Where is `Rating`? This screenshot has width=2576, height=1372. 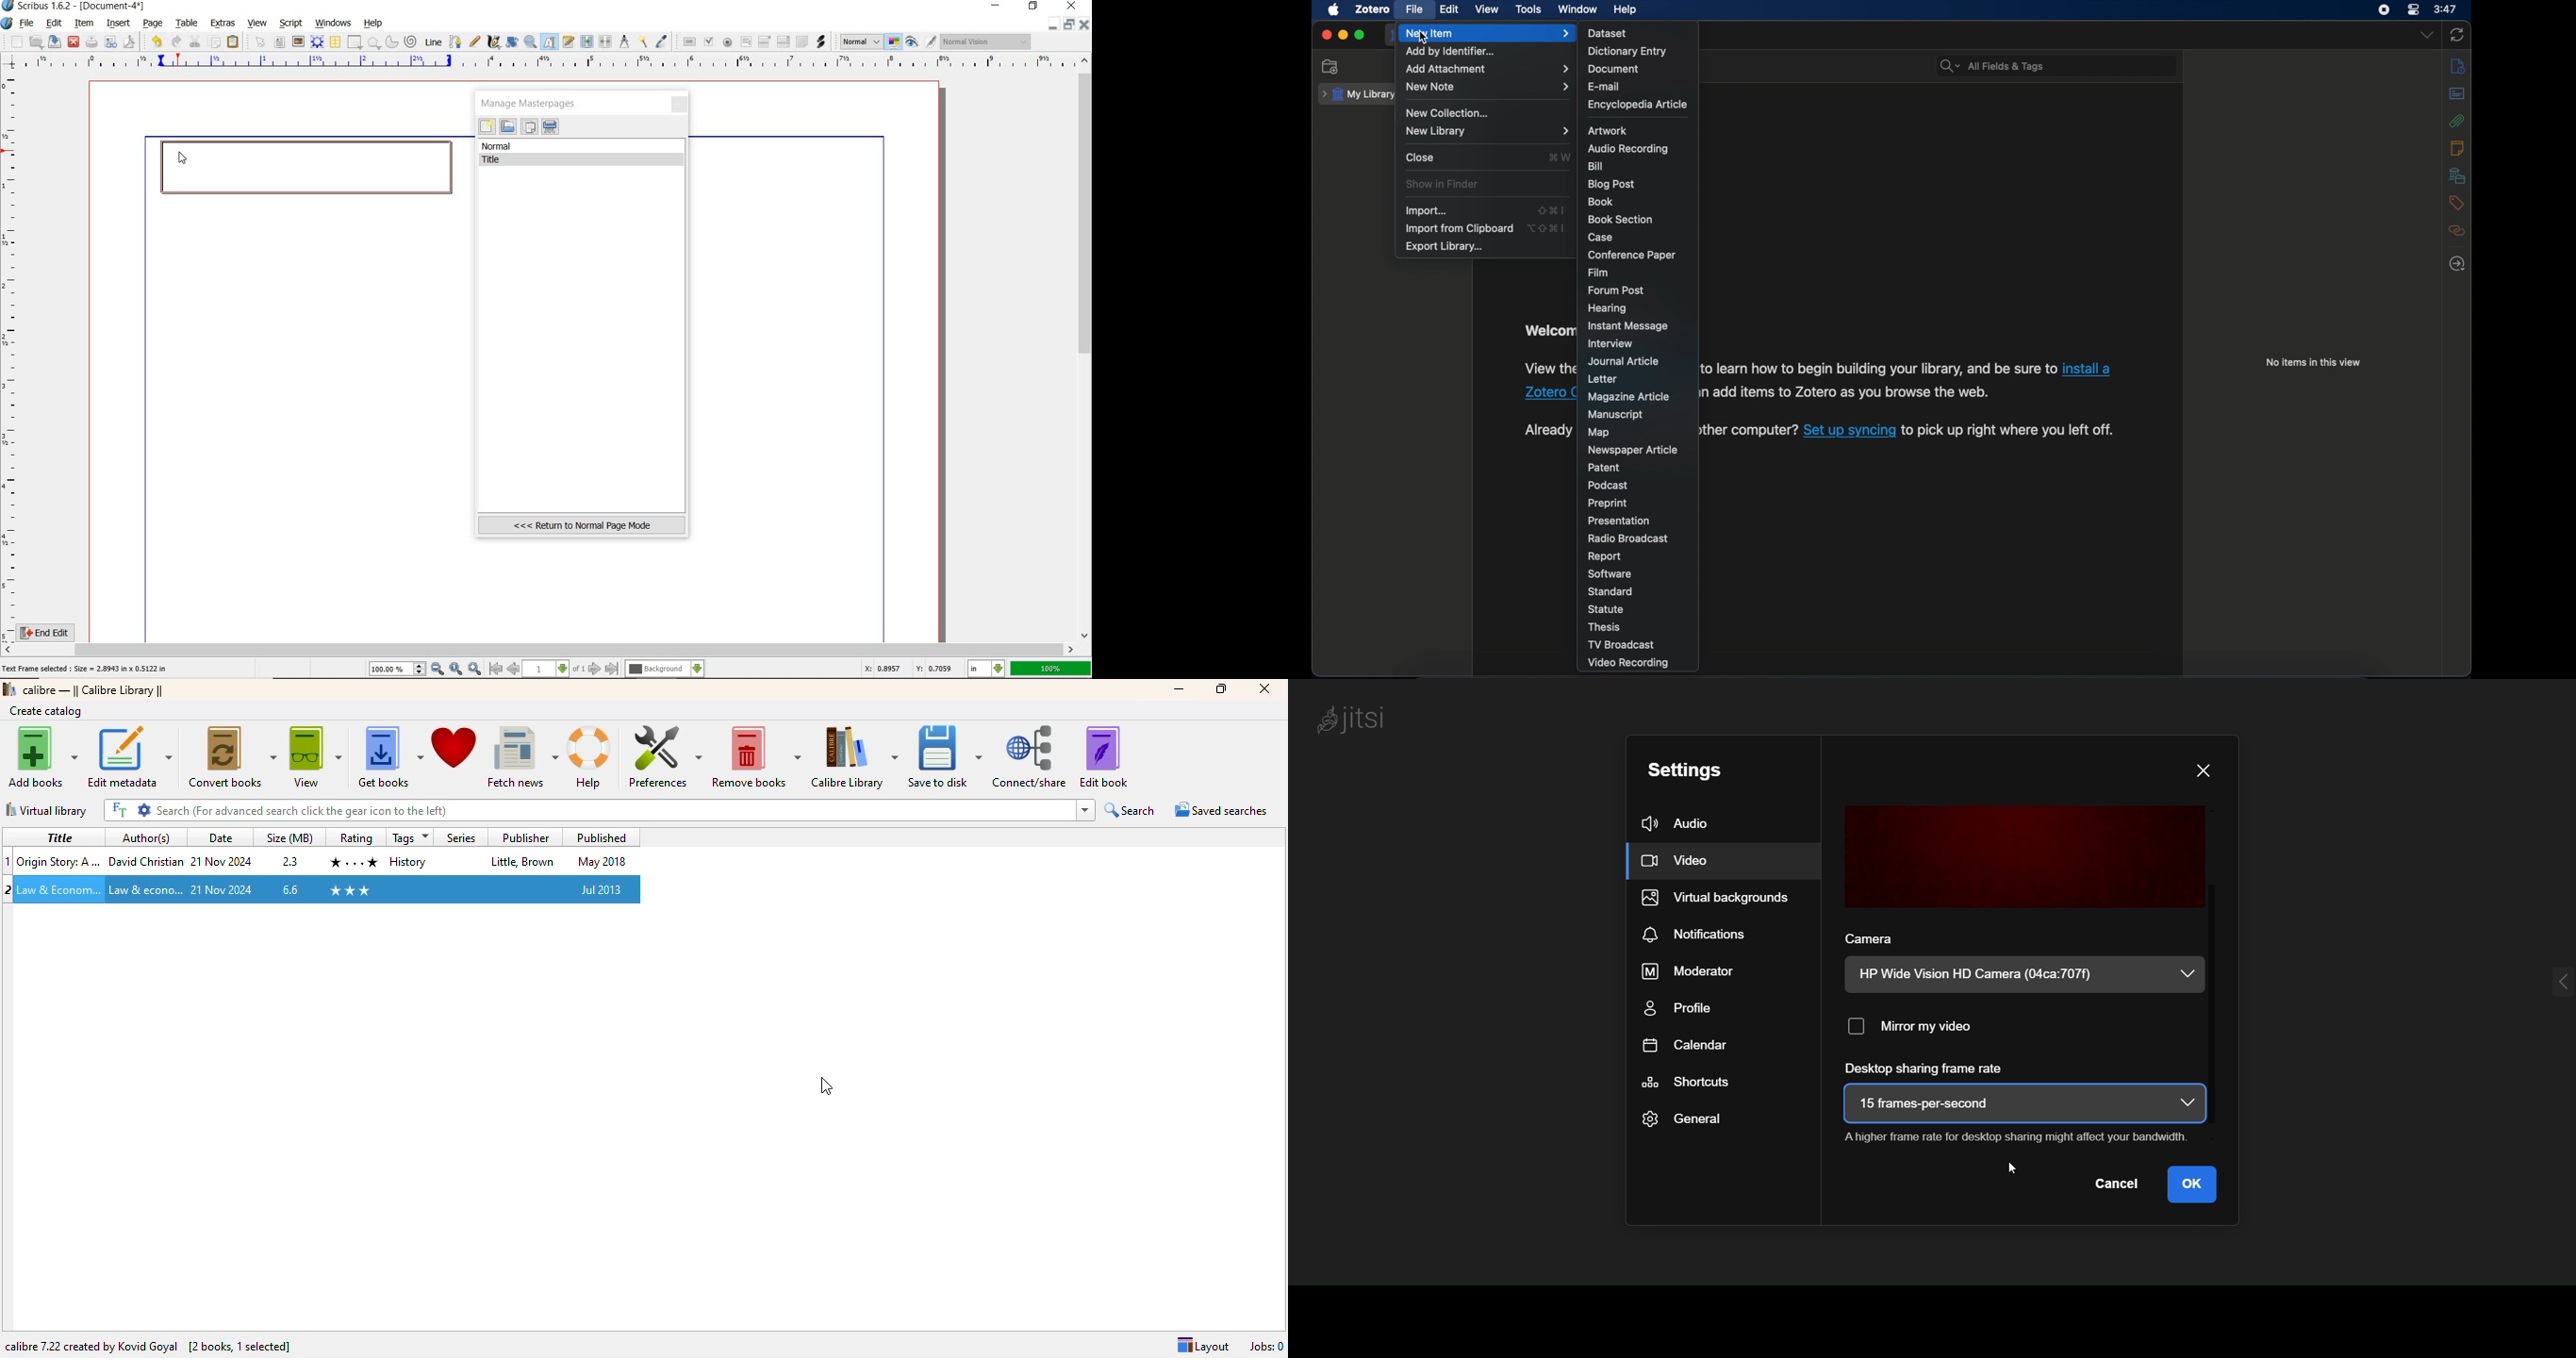
Rating is located at coordinates (355, 838).